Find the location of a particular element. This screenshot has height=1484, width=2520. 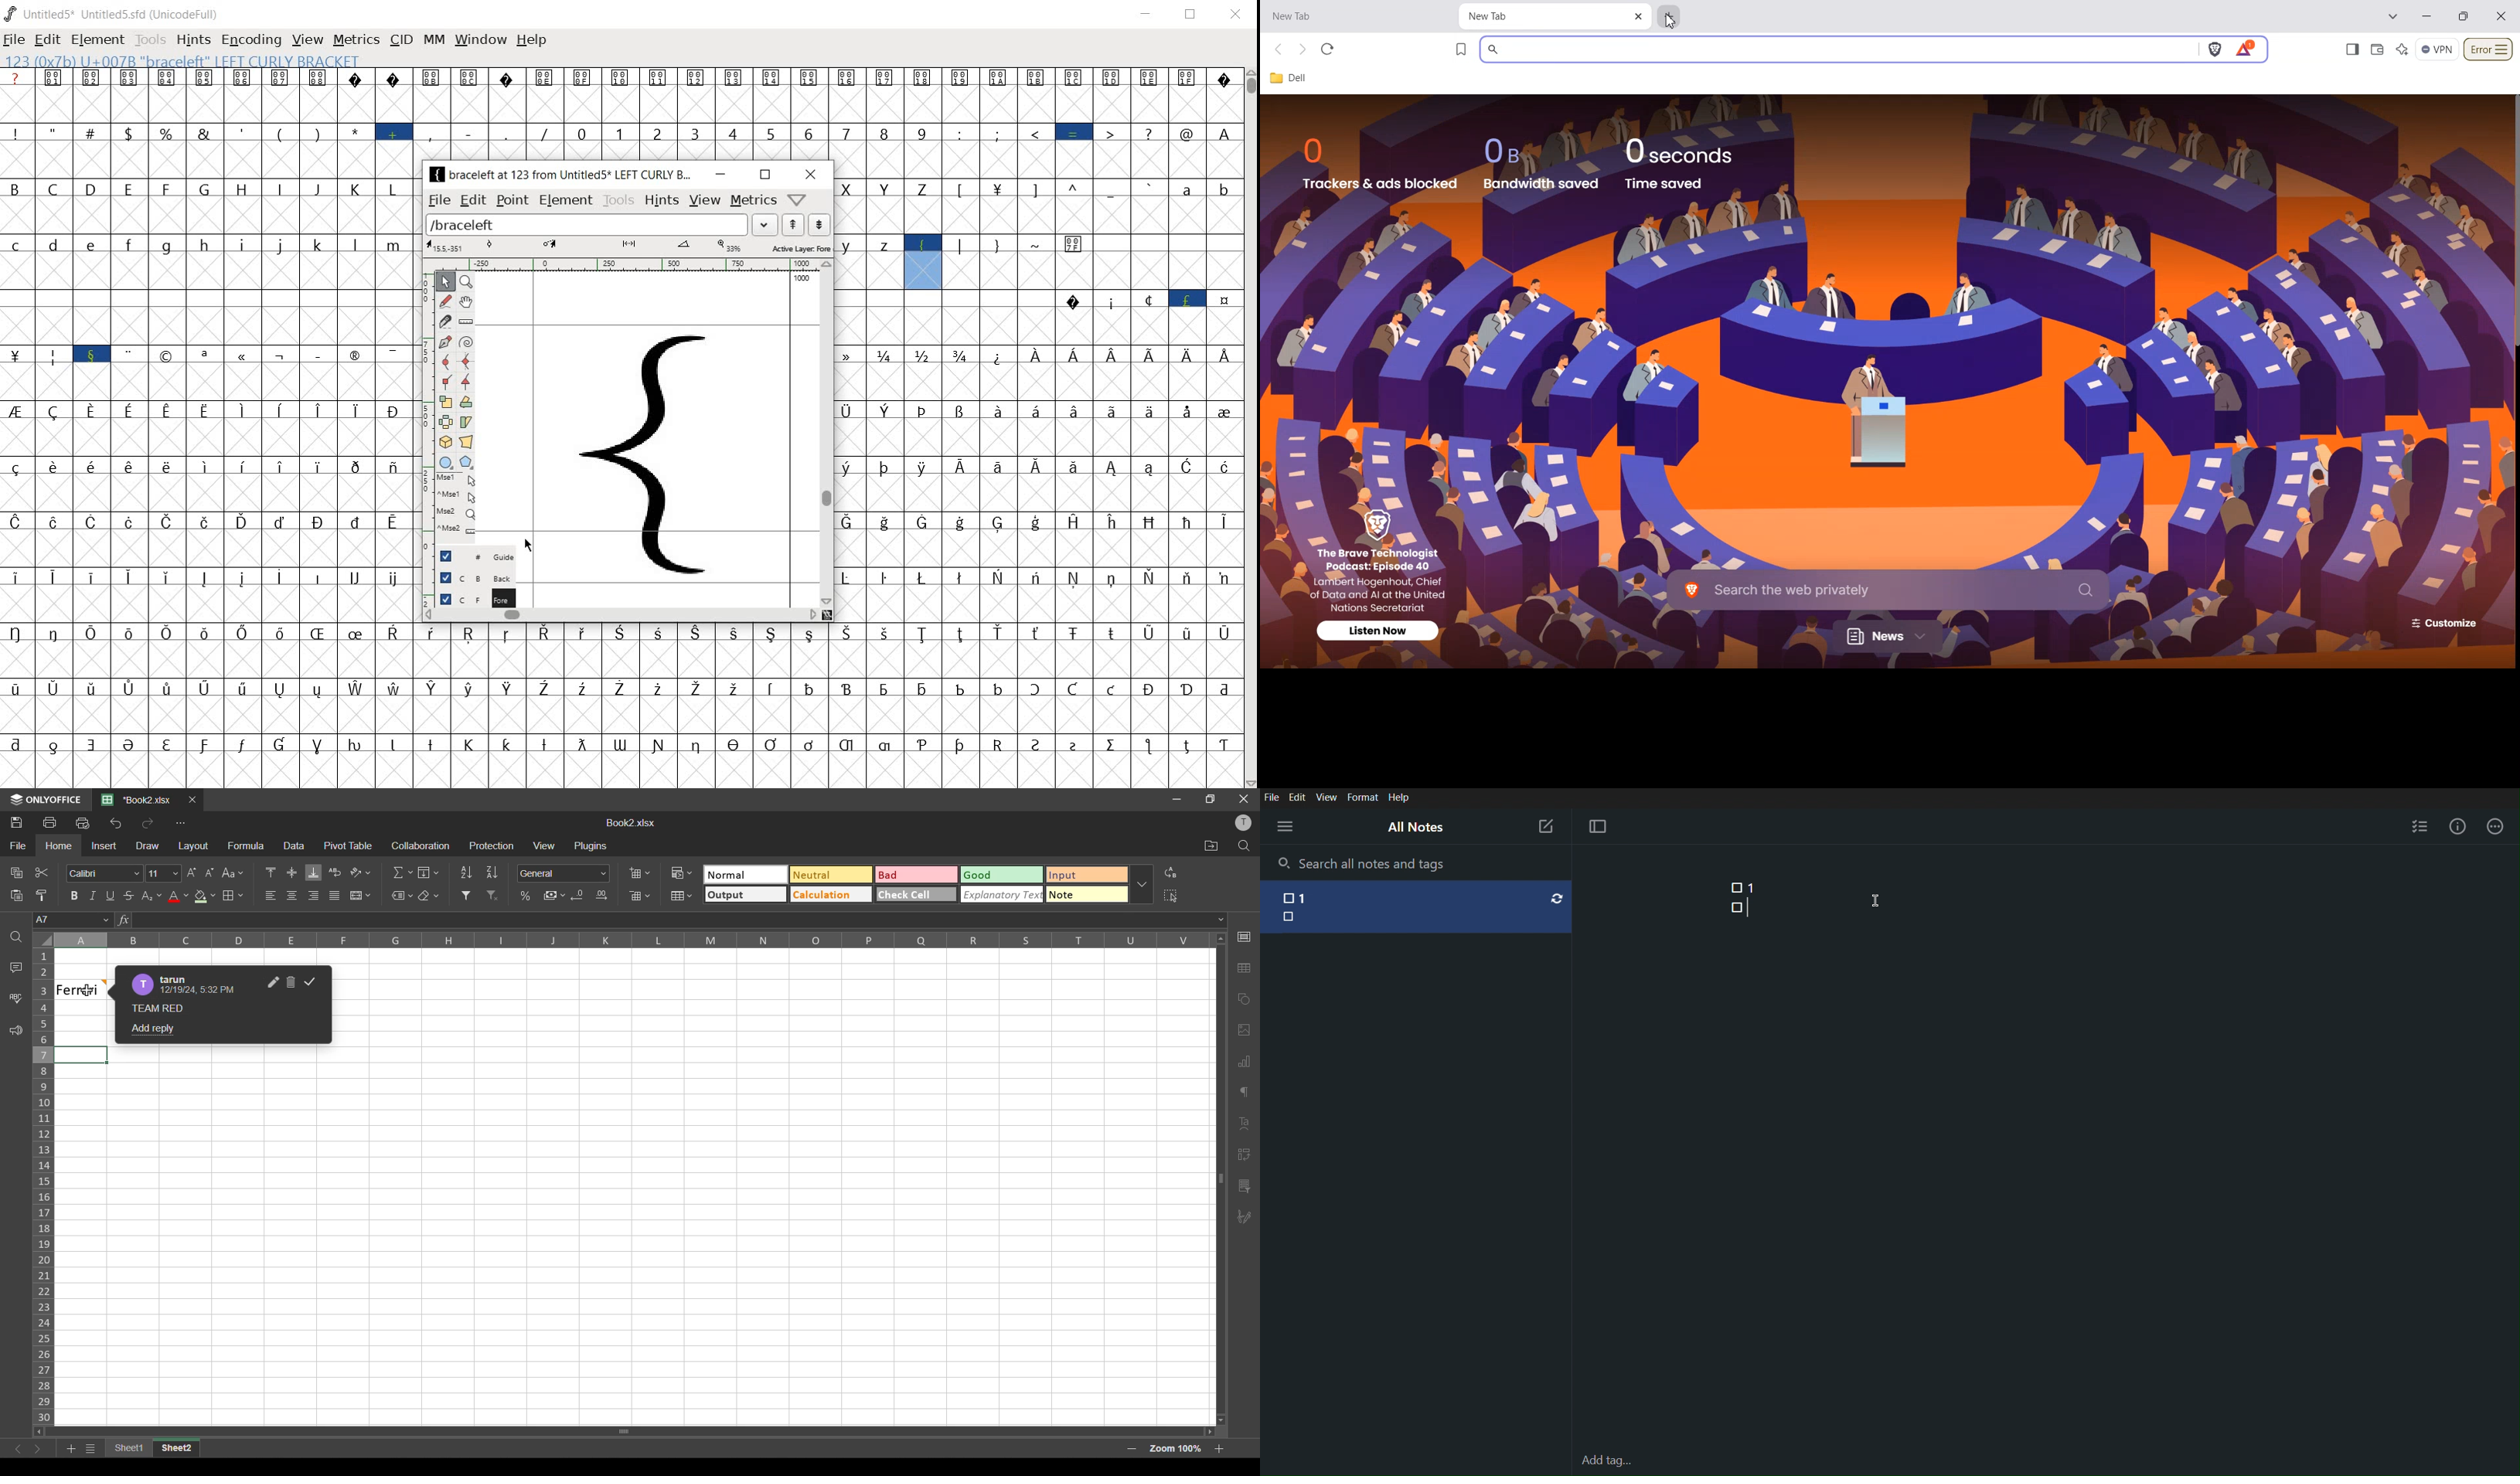

check cell is located at coordinates (915, 896).